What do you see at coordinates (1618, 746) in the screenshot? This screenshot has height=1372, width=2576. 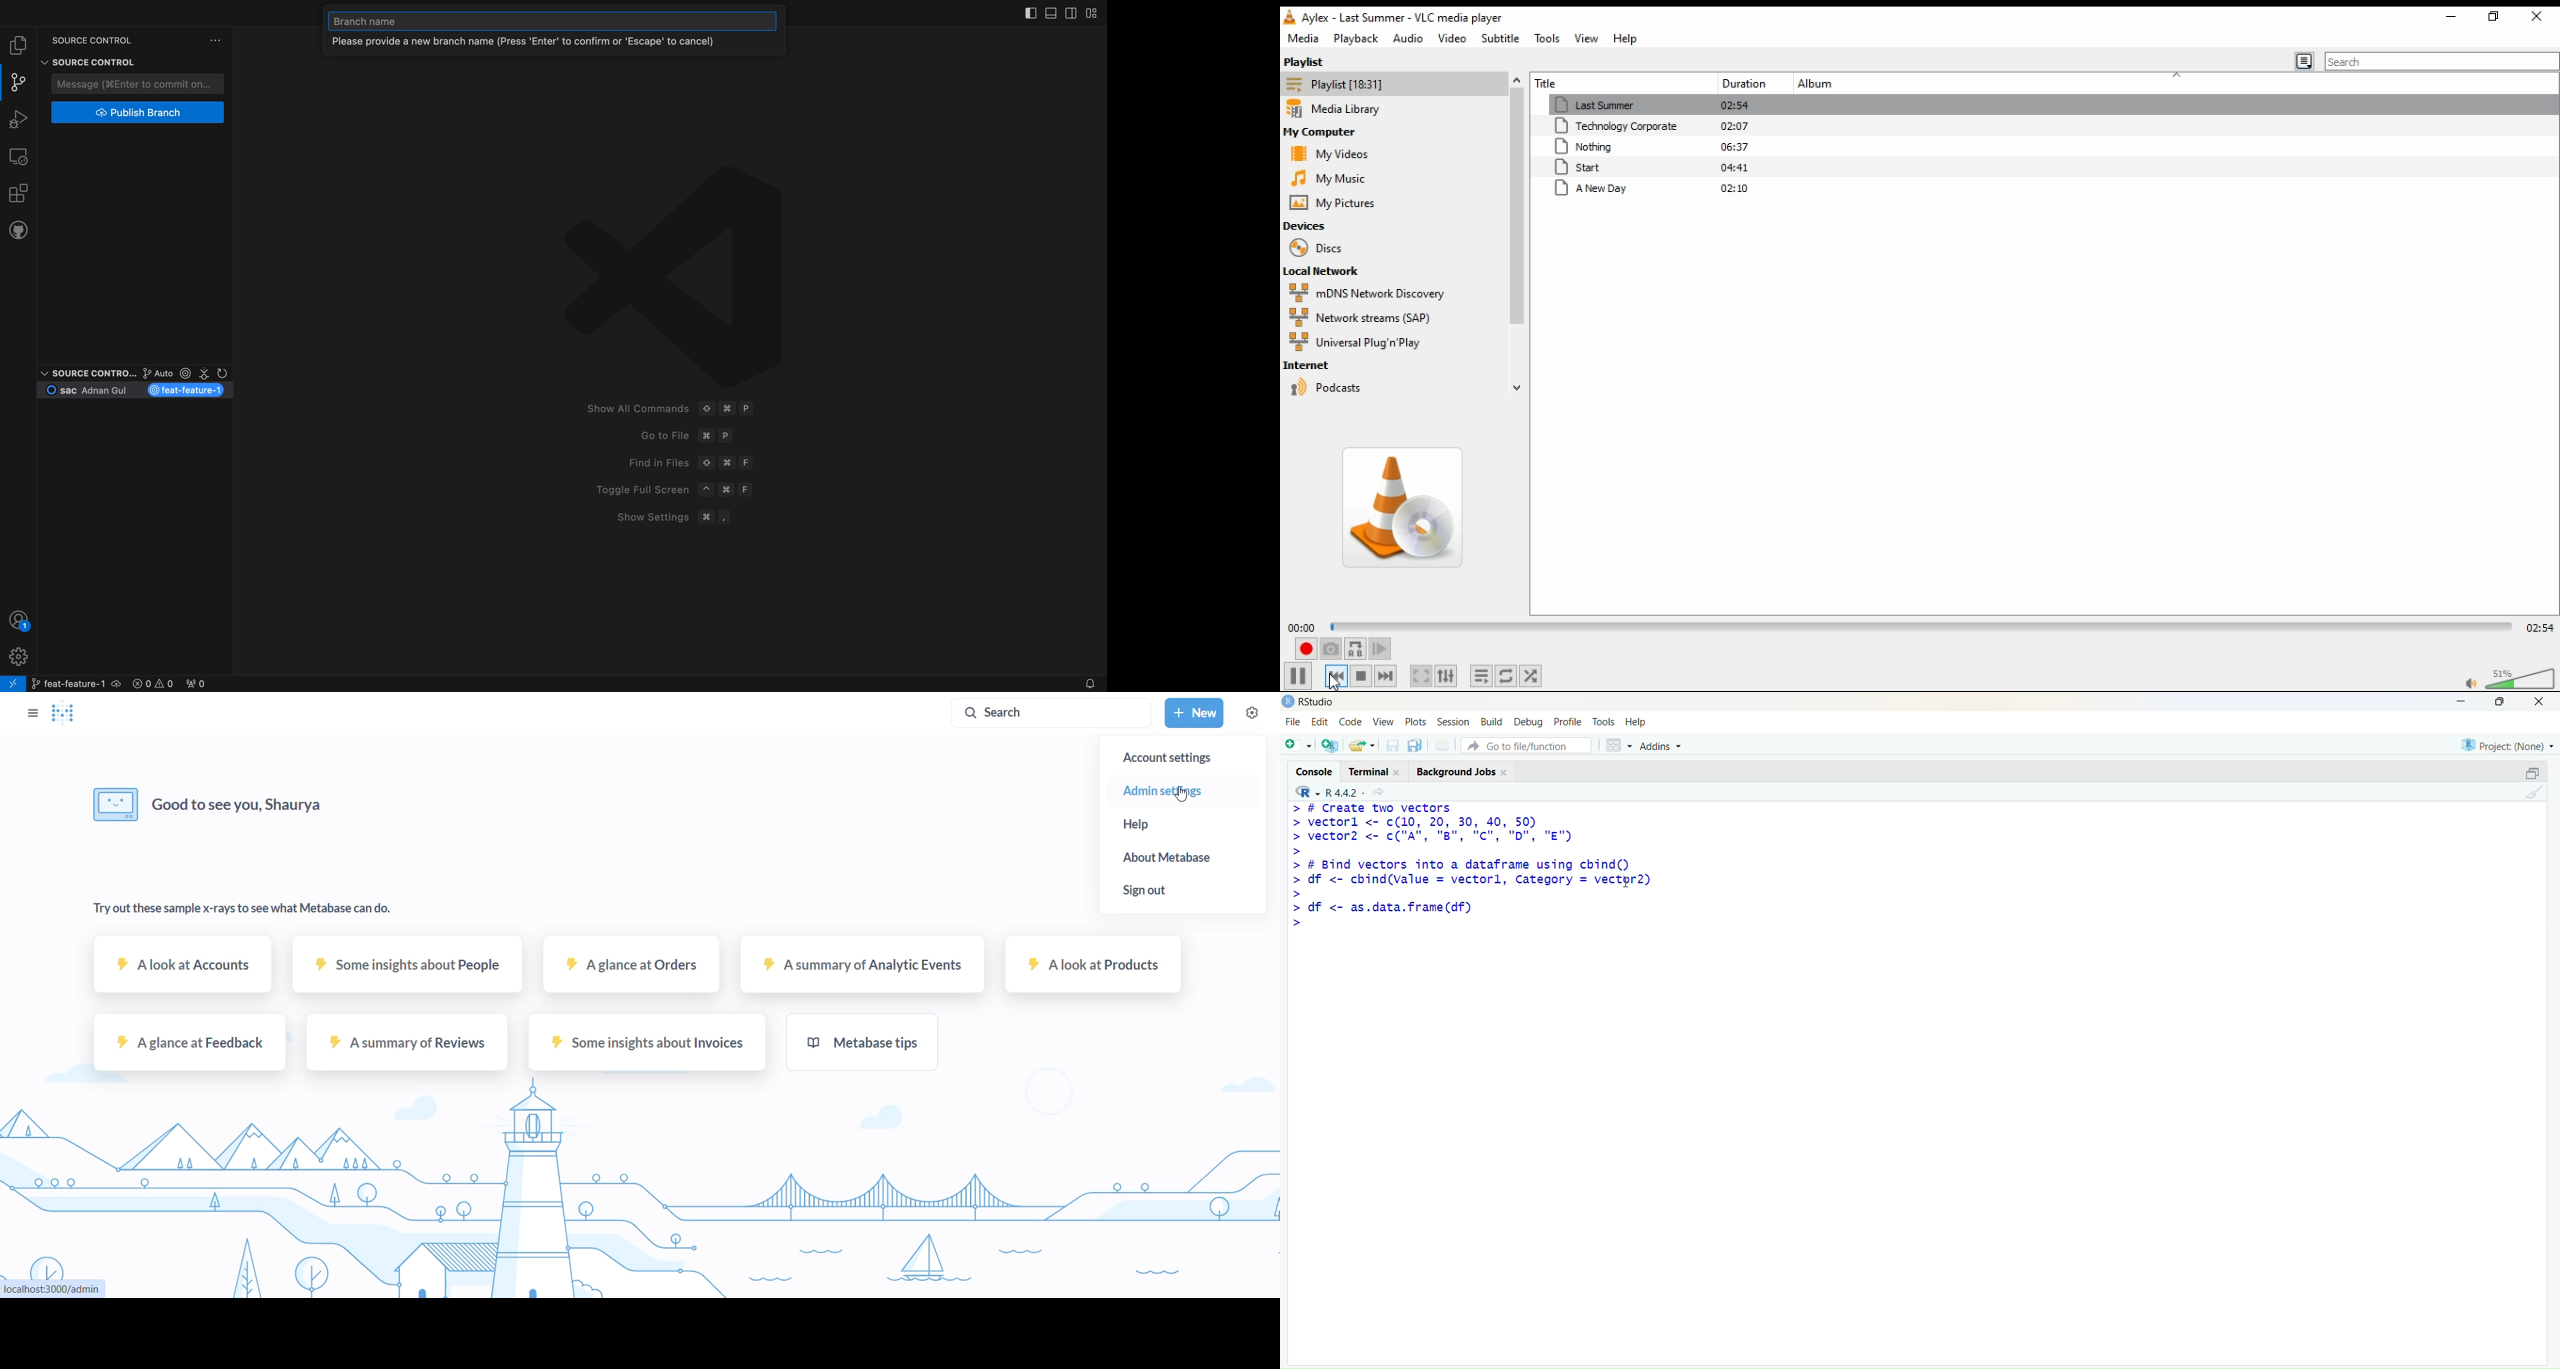 I see `workspace panes` at bounding box center [1618, 746].